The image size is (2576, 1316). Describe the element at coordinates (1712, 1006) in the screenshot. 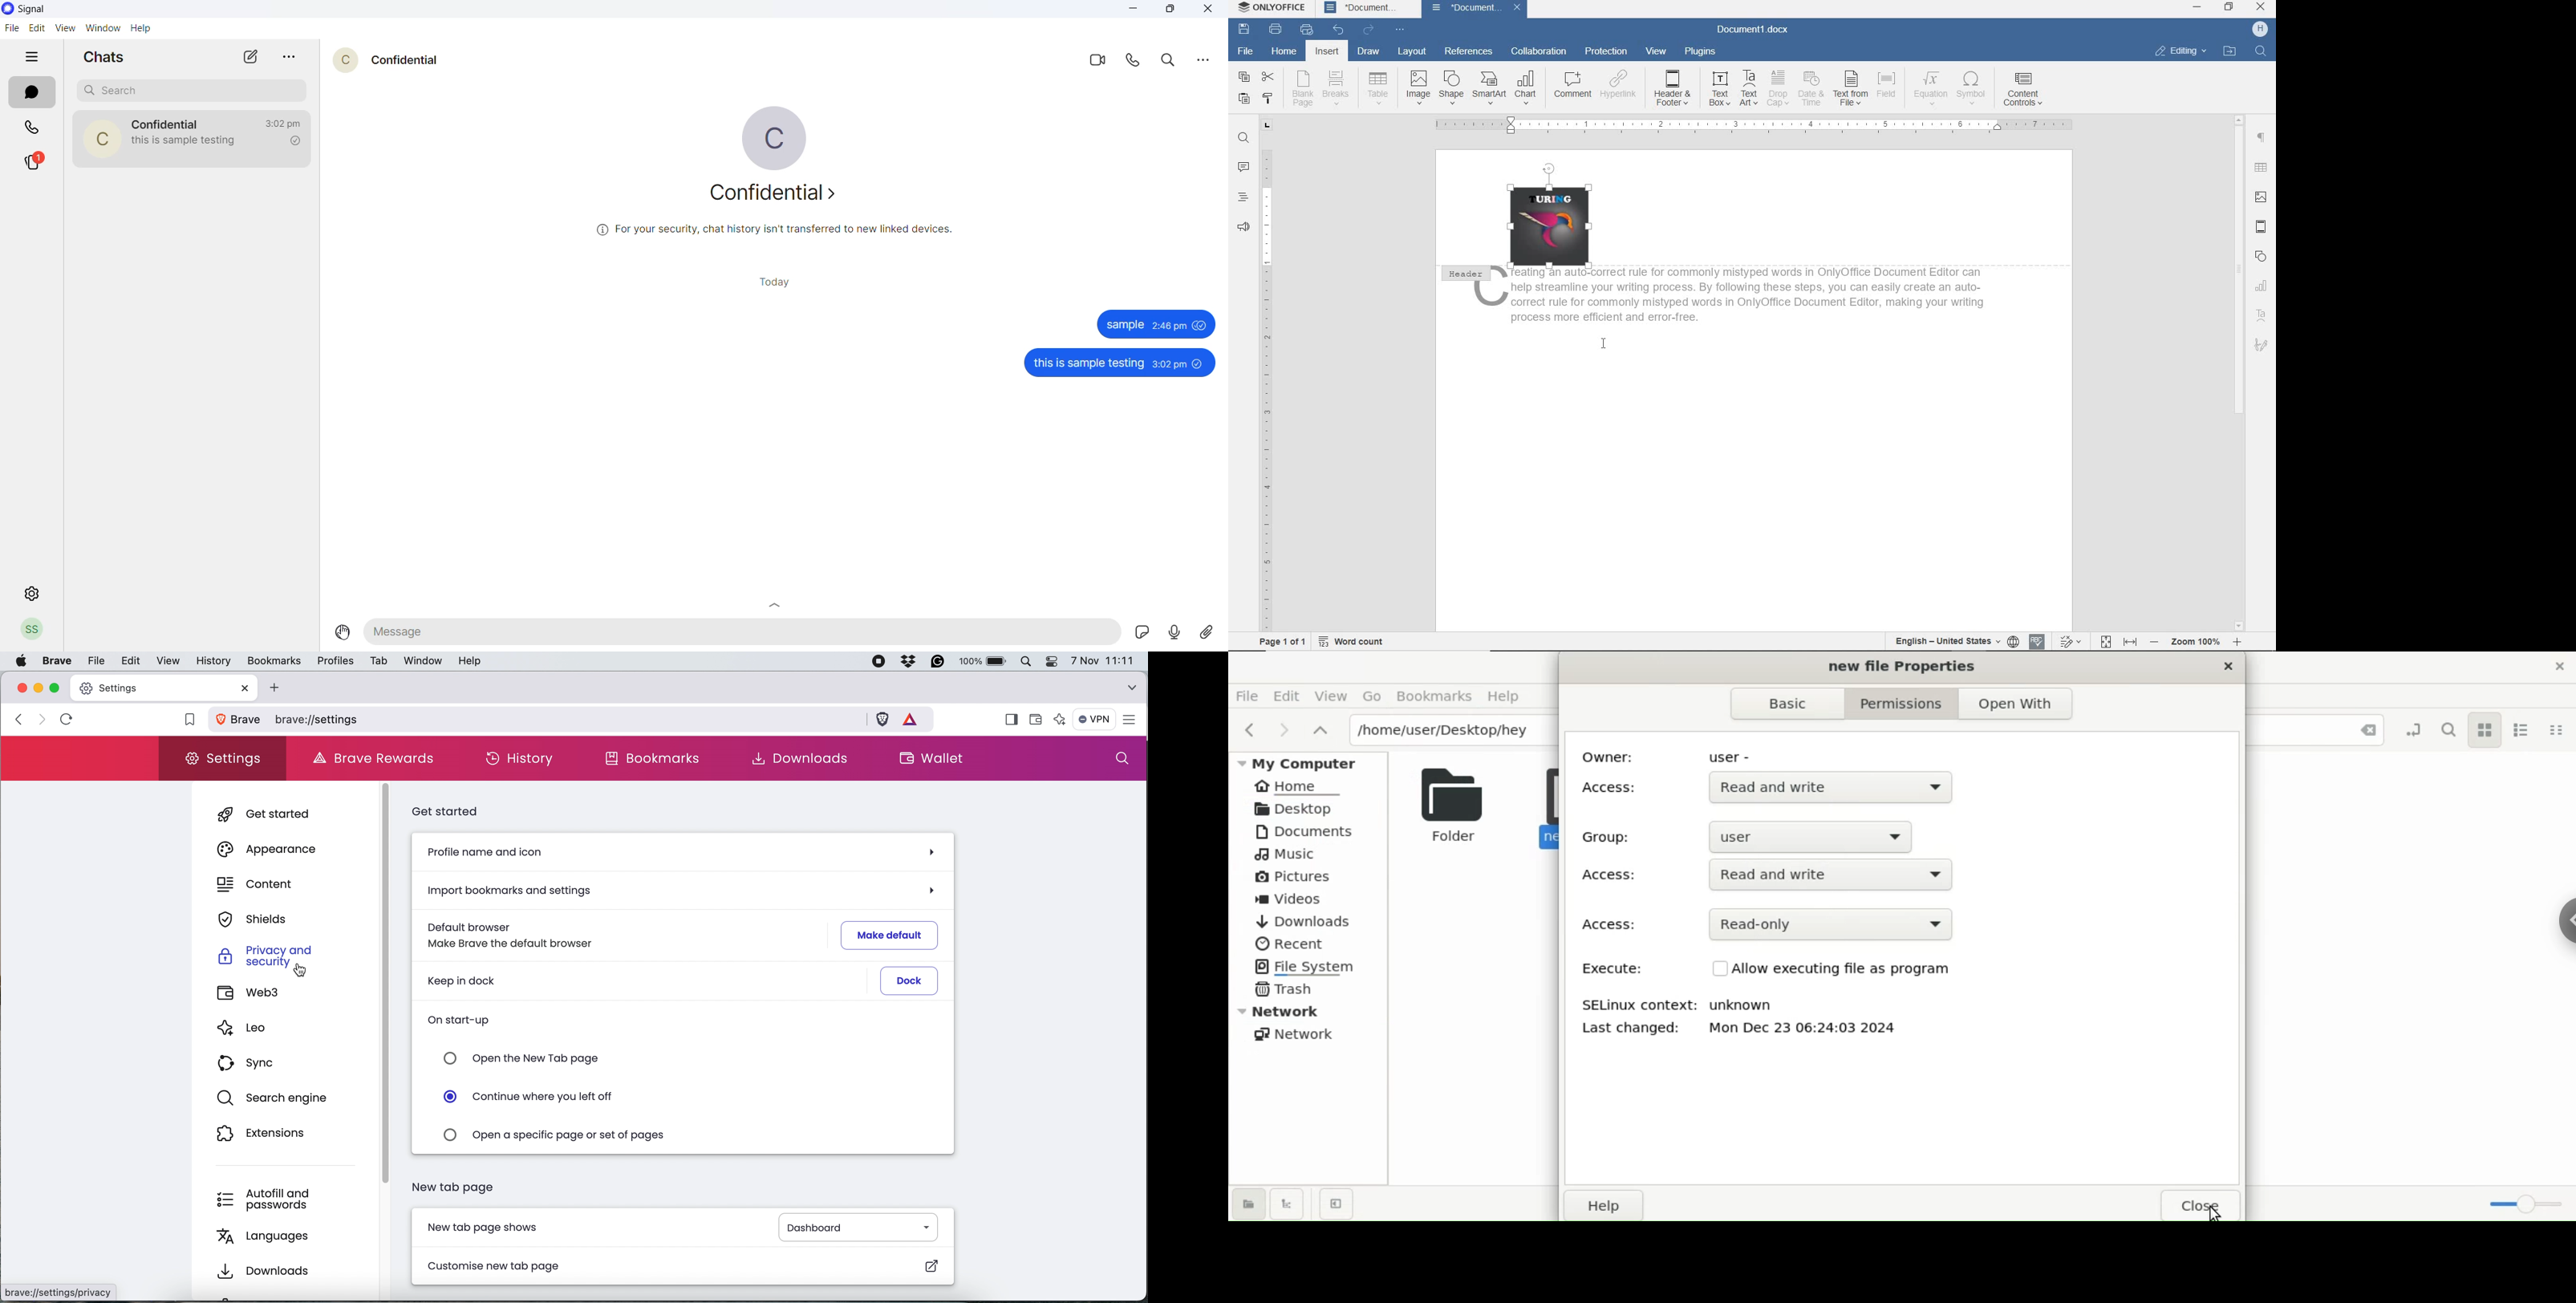

I see `SELinux context: unknown` at that location.